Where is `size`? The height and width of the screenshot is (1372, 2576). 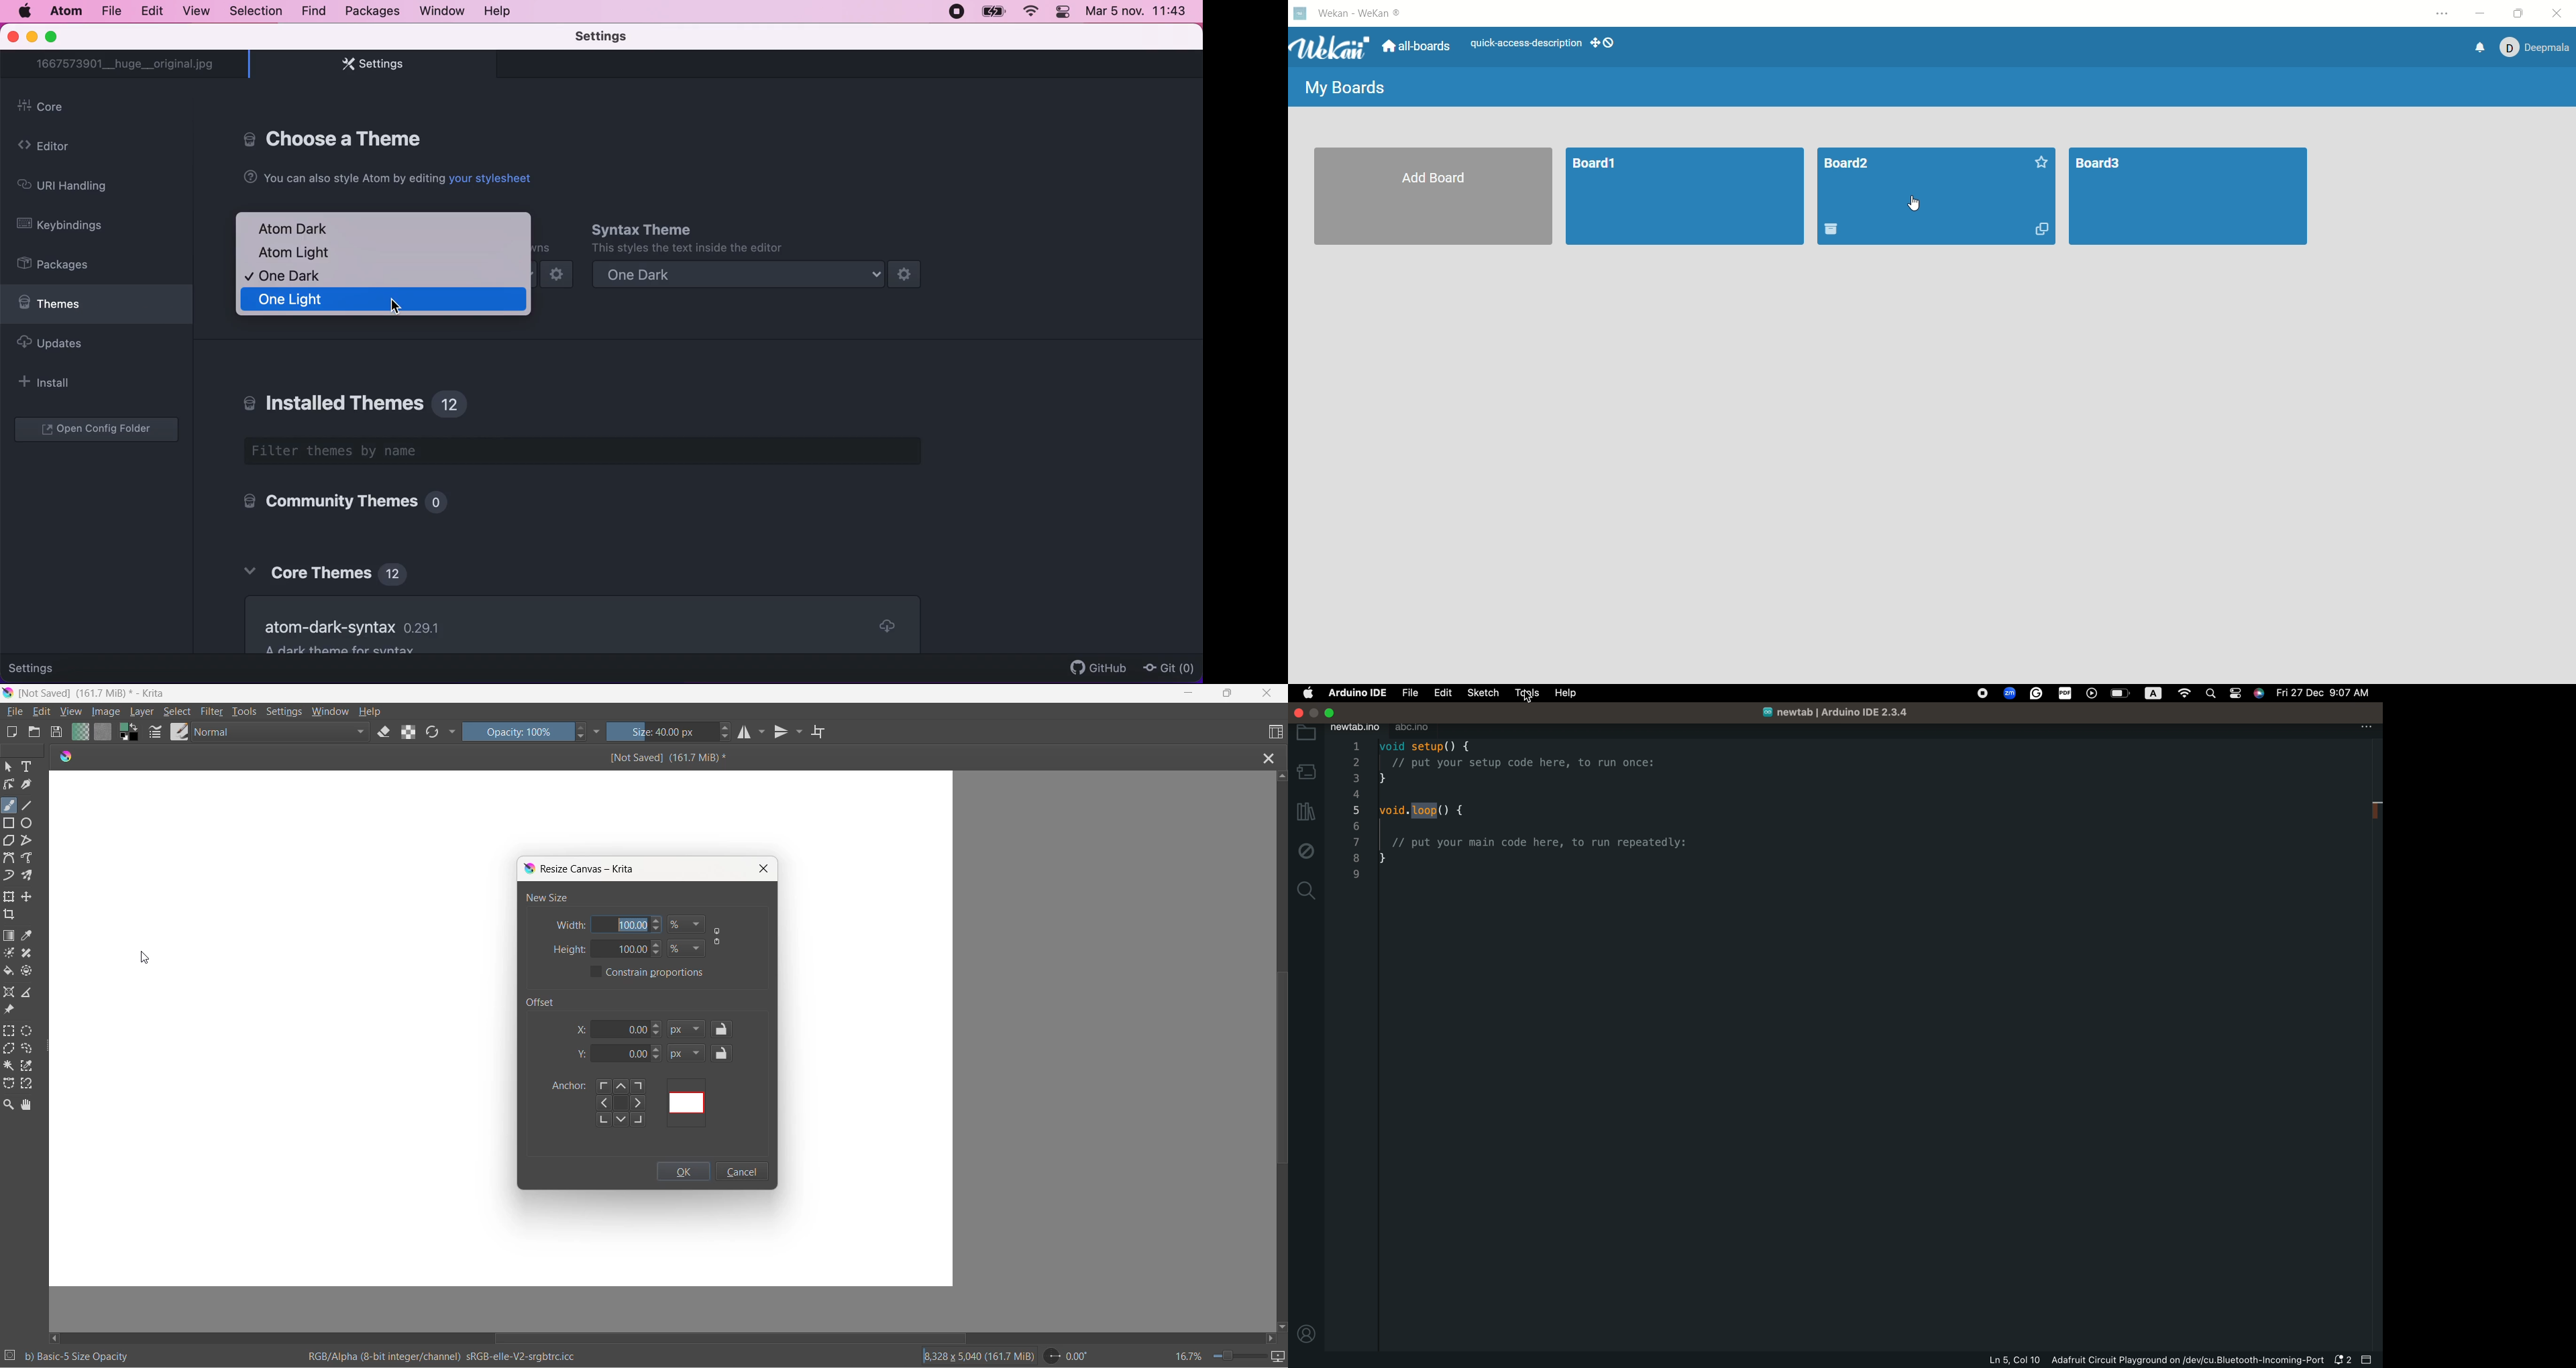 size is located at coordinates (663, 733).